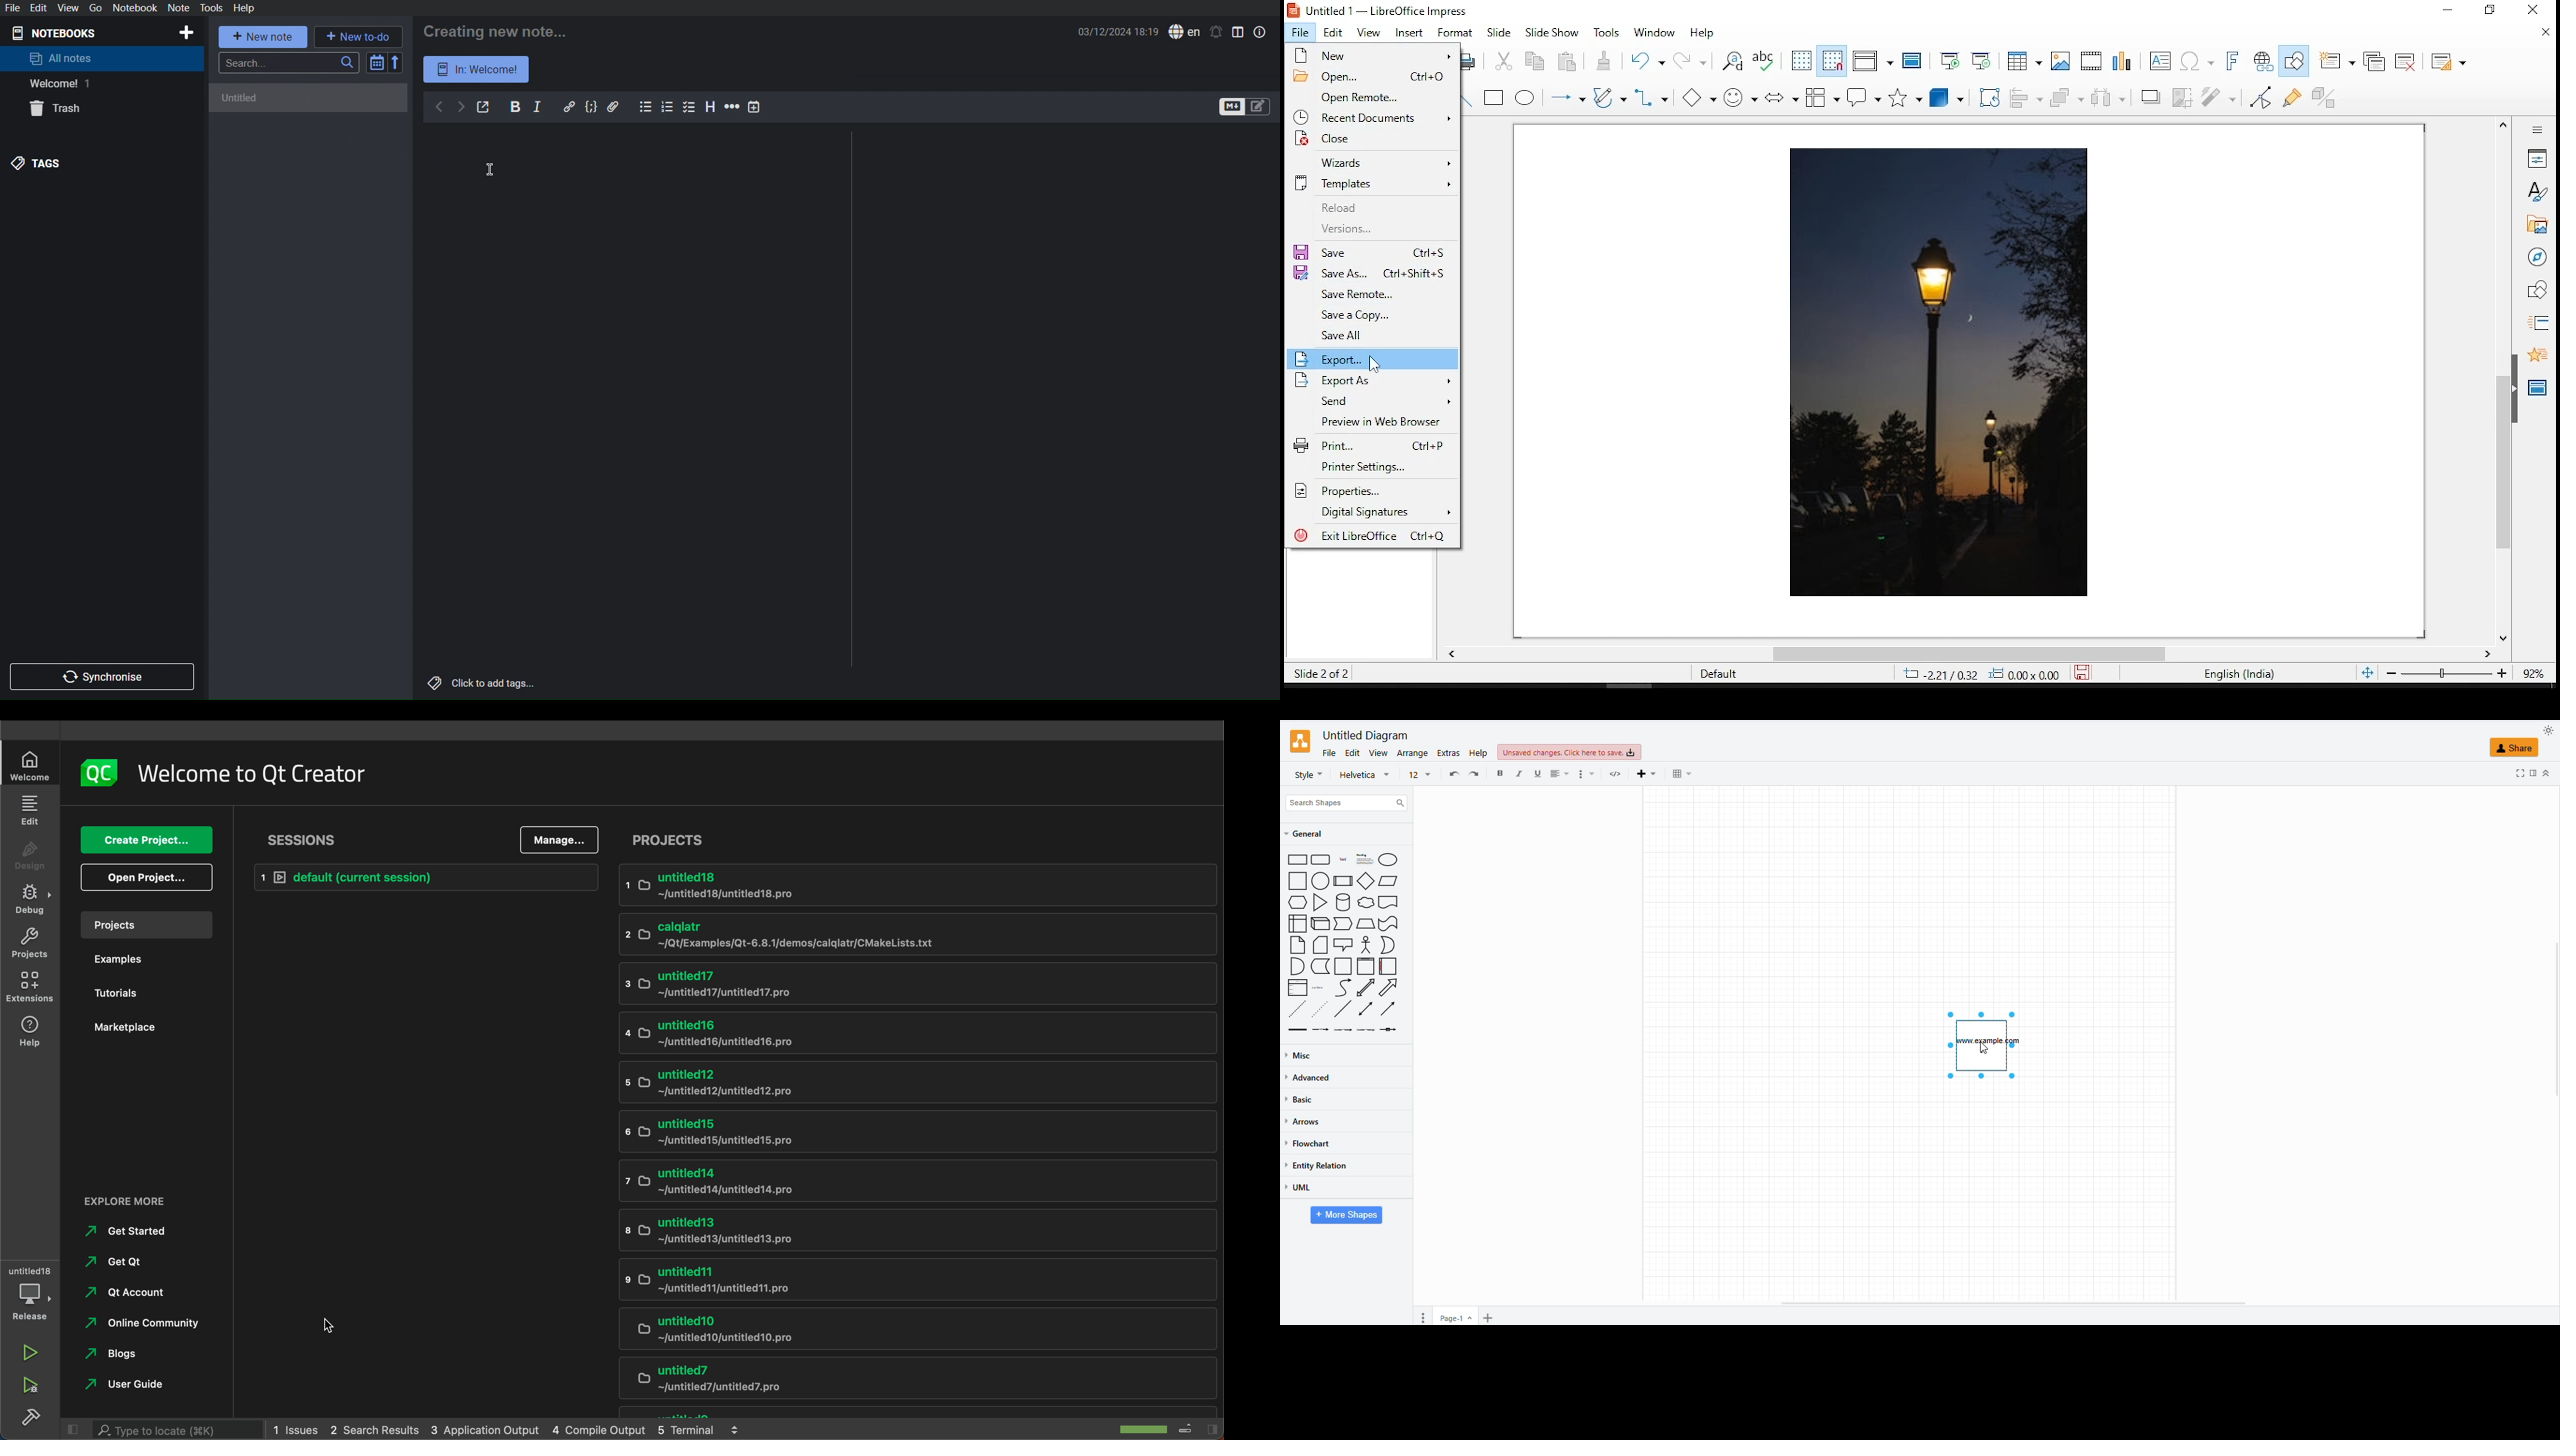 Image resolution: width=2576 pixels, height=1456 pixels. Describe the element at coordinates (1343, 881) in the screenshot. I see `process` at that location.